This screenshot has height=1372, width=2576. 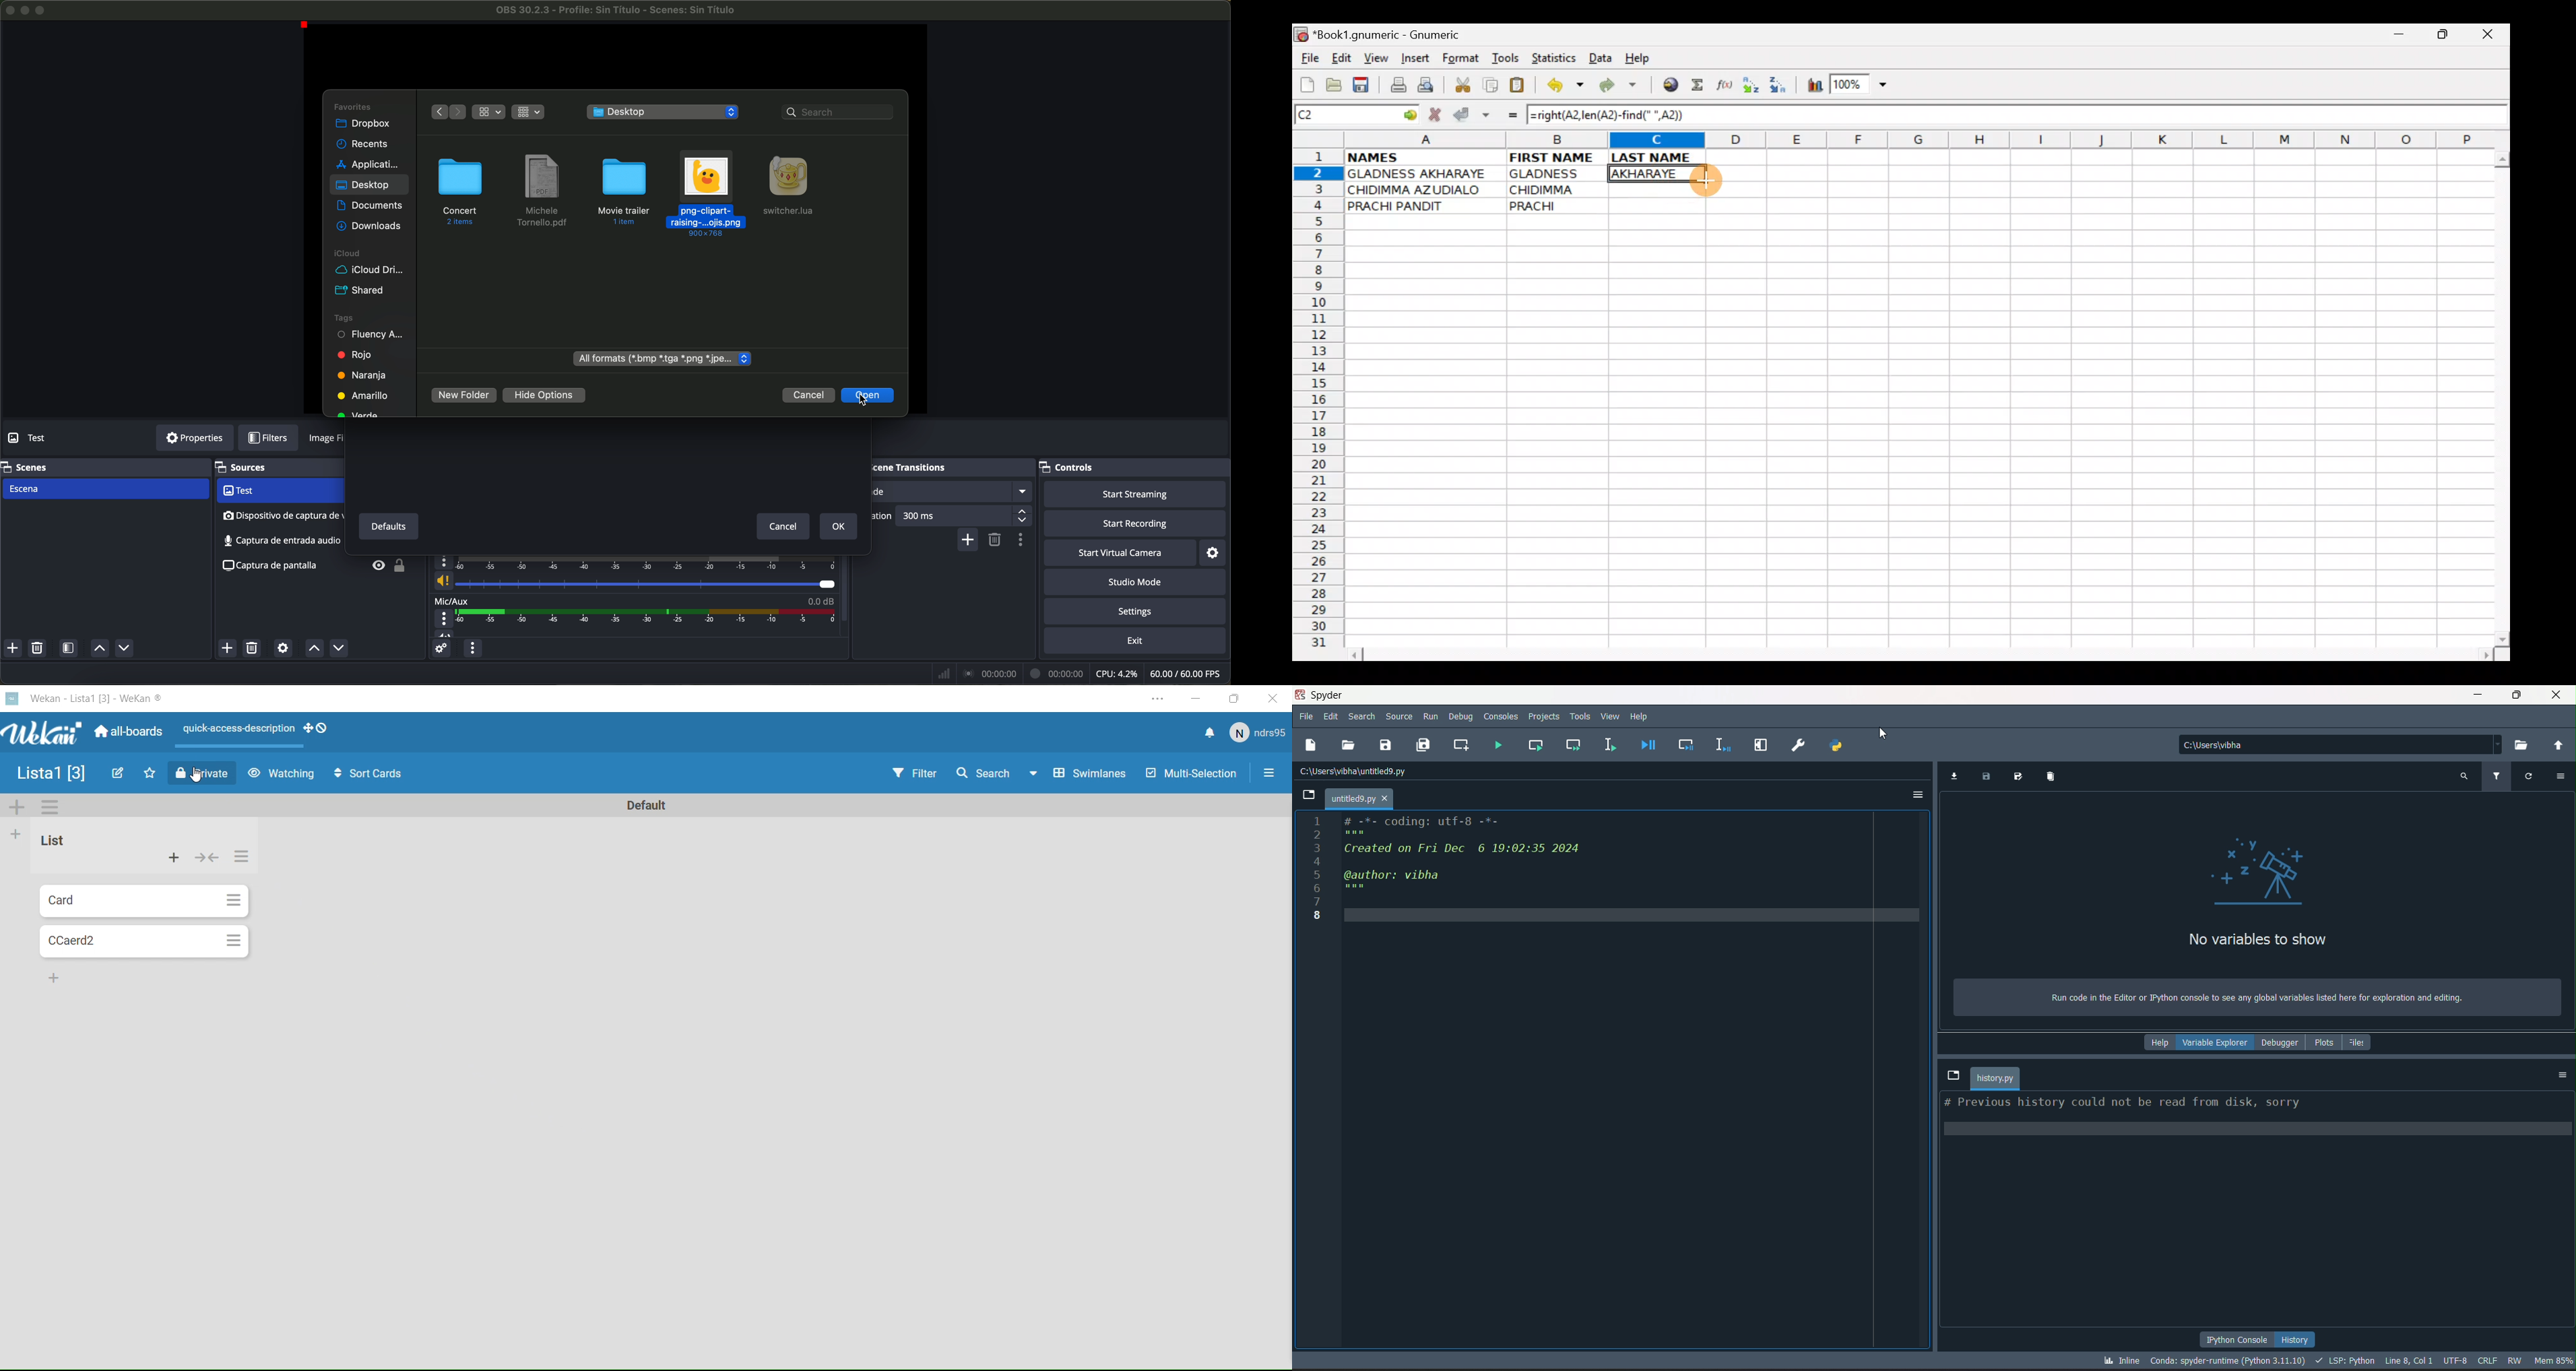 What do you see at coordinates (2018, 776) in the screenshot?
I see `save data as` at bounding box center [2018, 776].